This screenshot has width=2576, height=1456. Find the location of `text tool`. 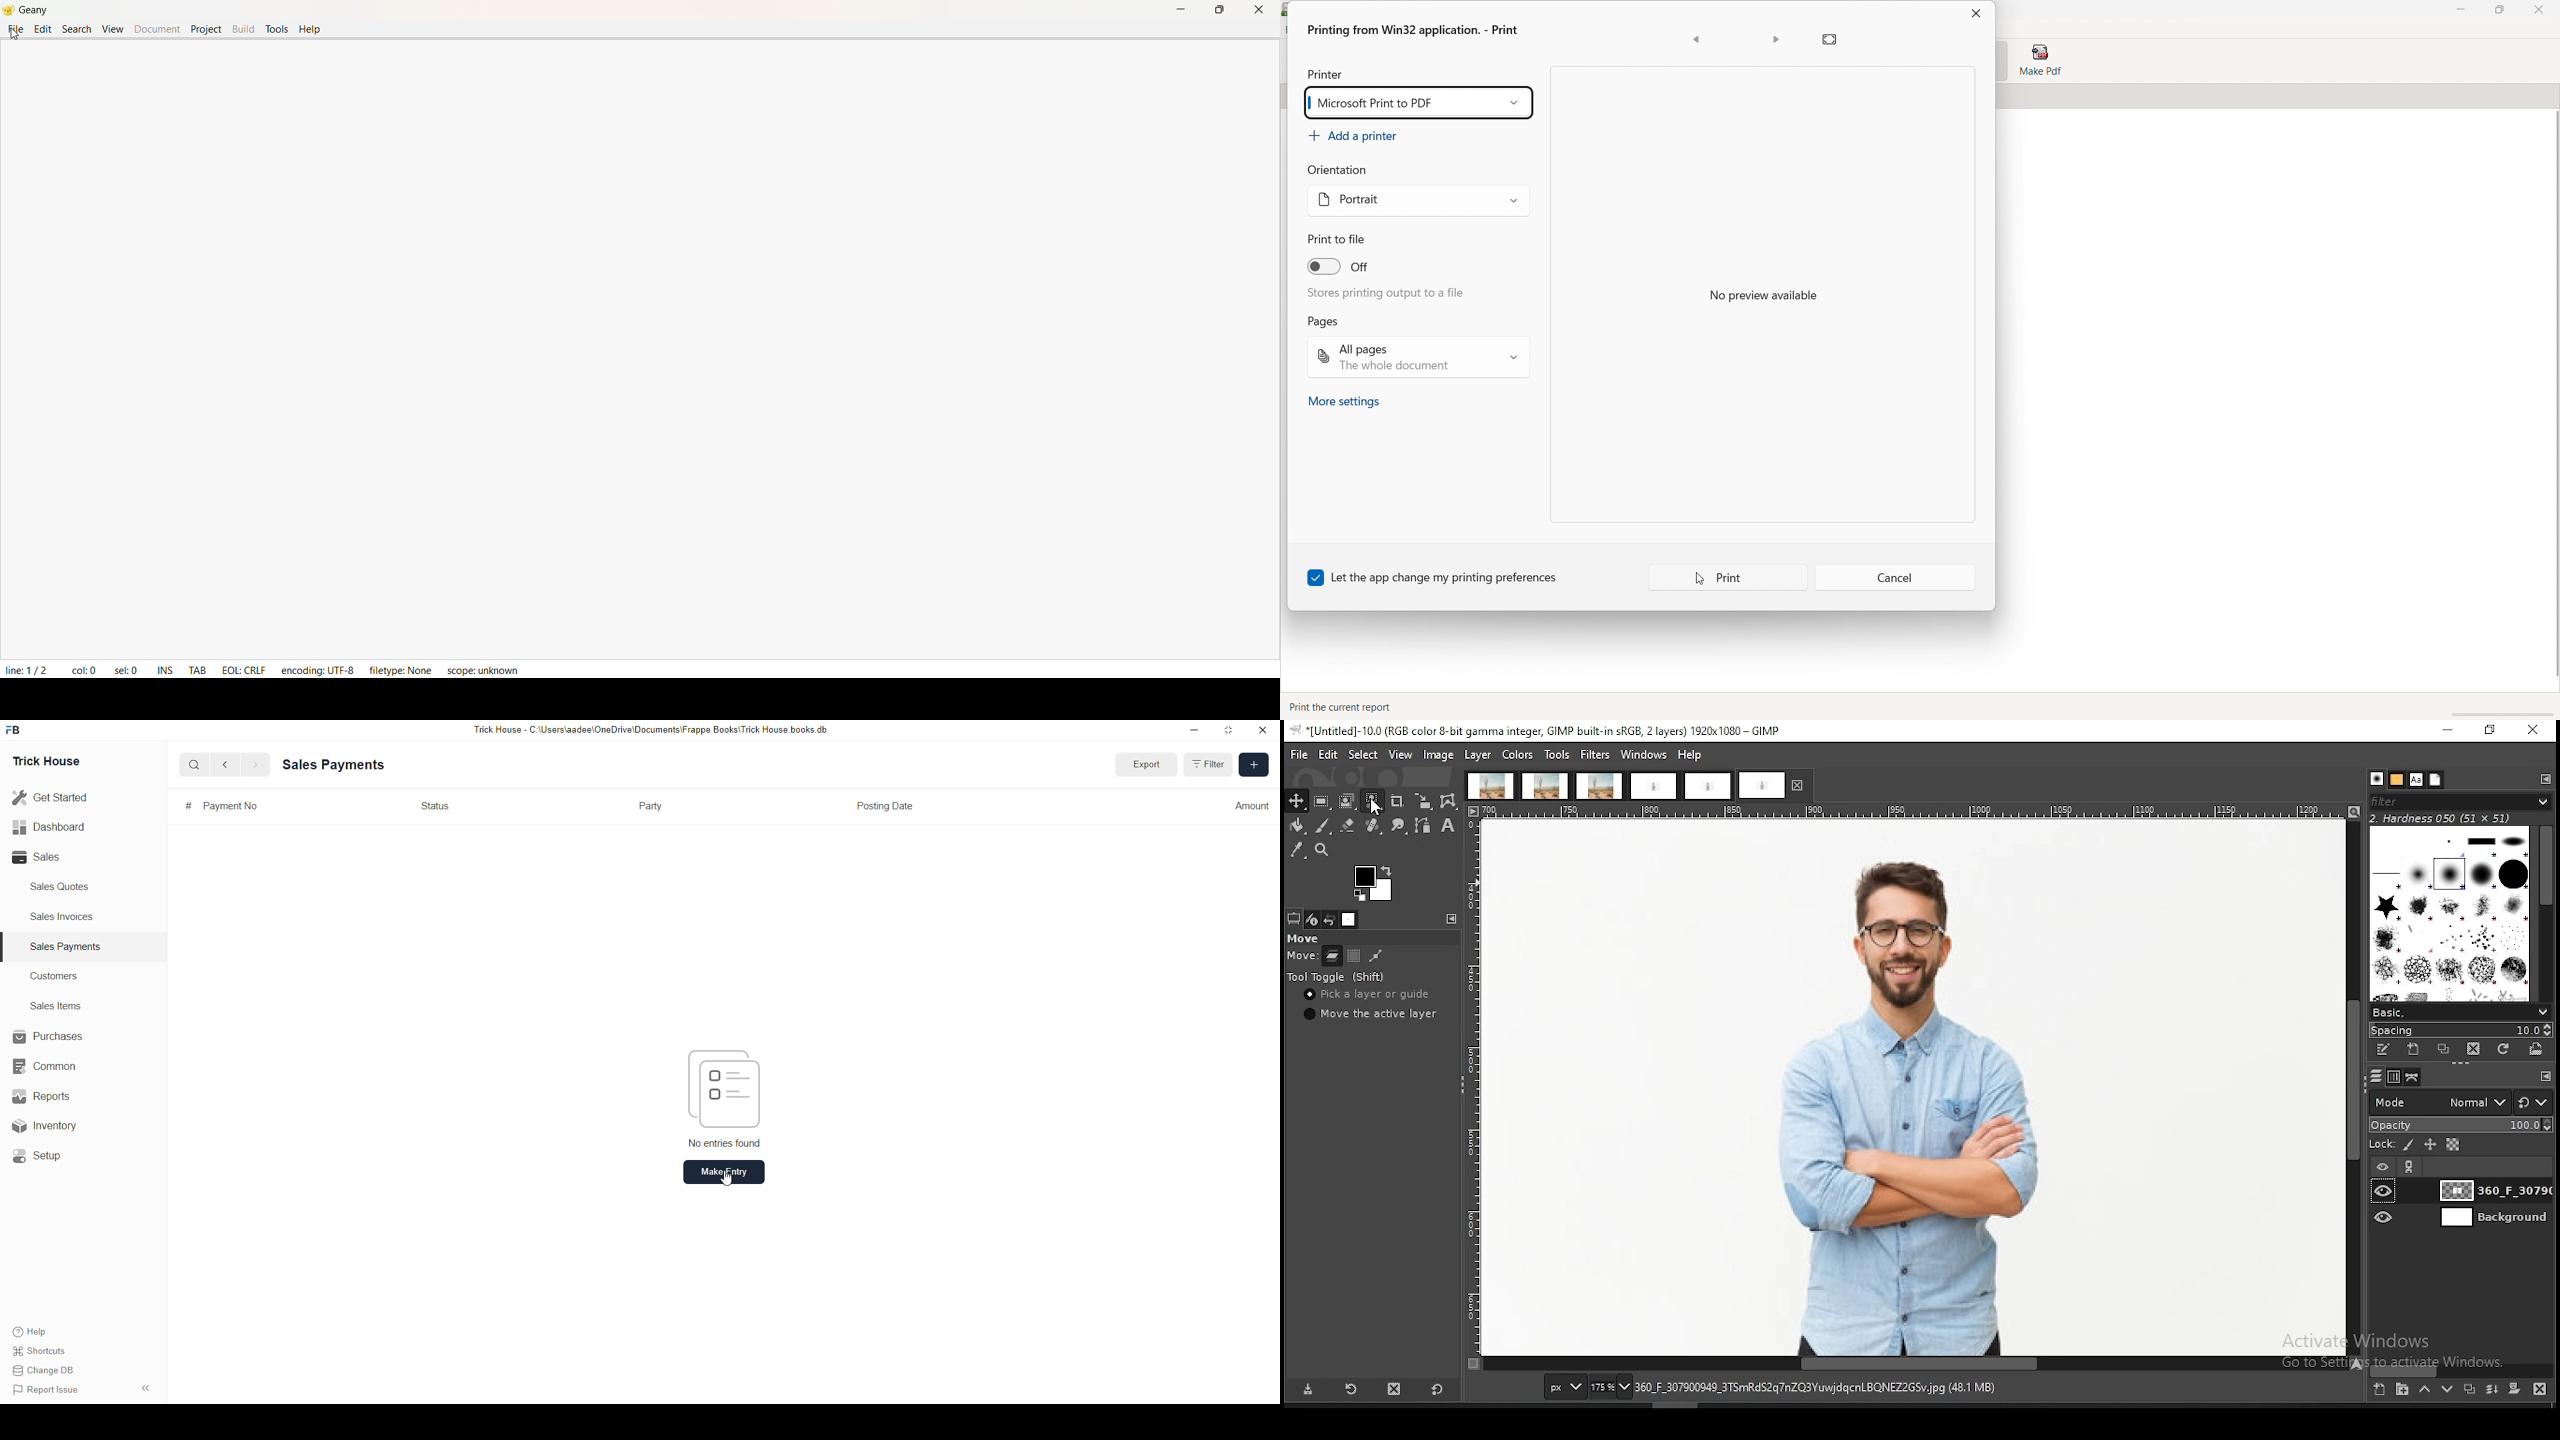

text tool is located at coordinates (1448, 826).